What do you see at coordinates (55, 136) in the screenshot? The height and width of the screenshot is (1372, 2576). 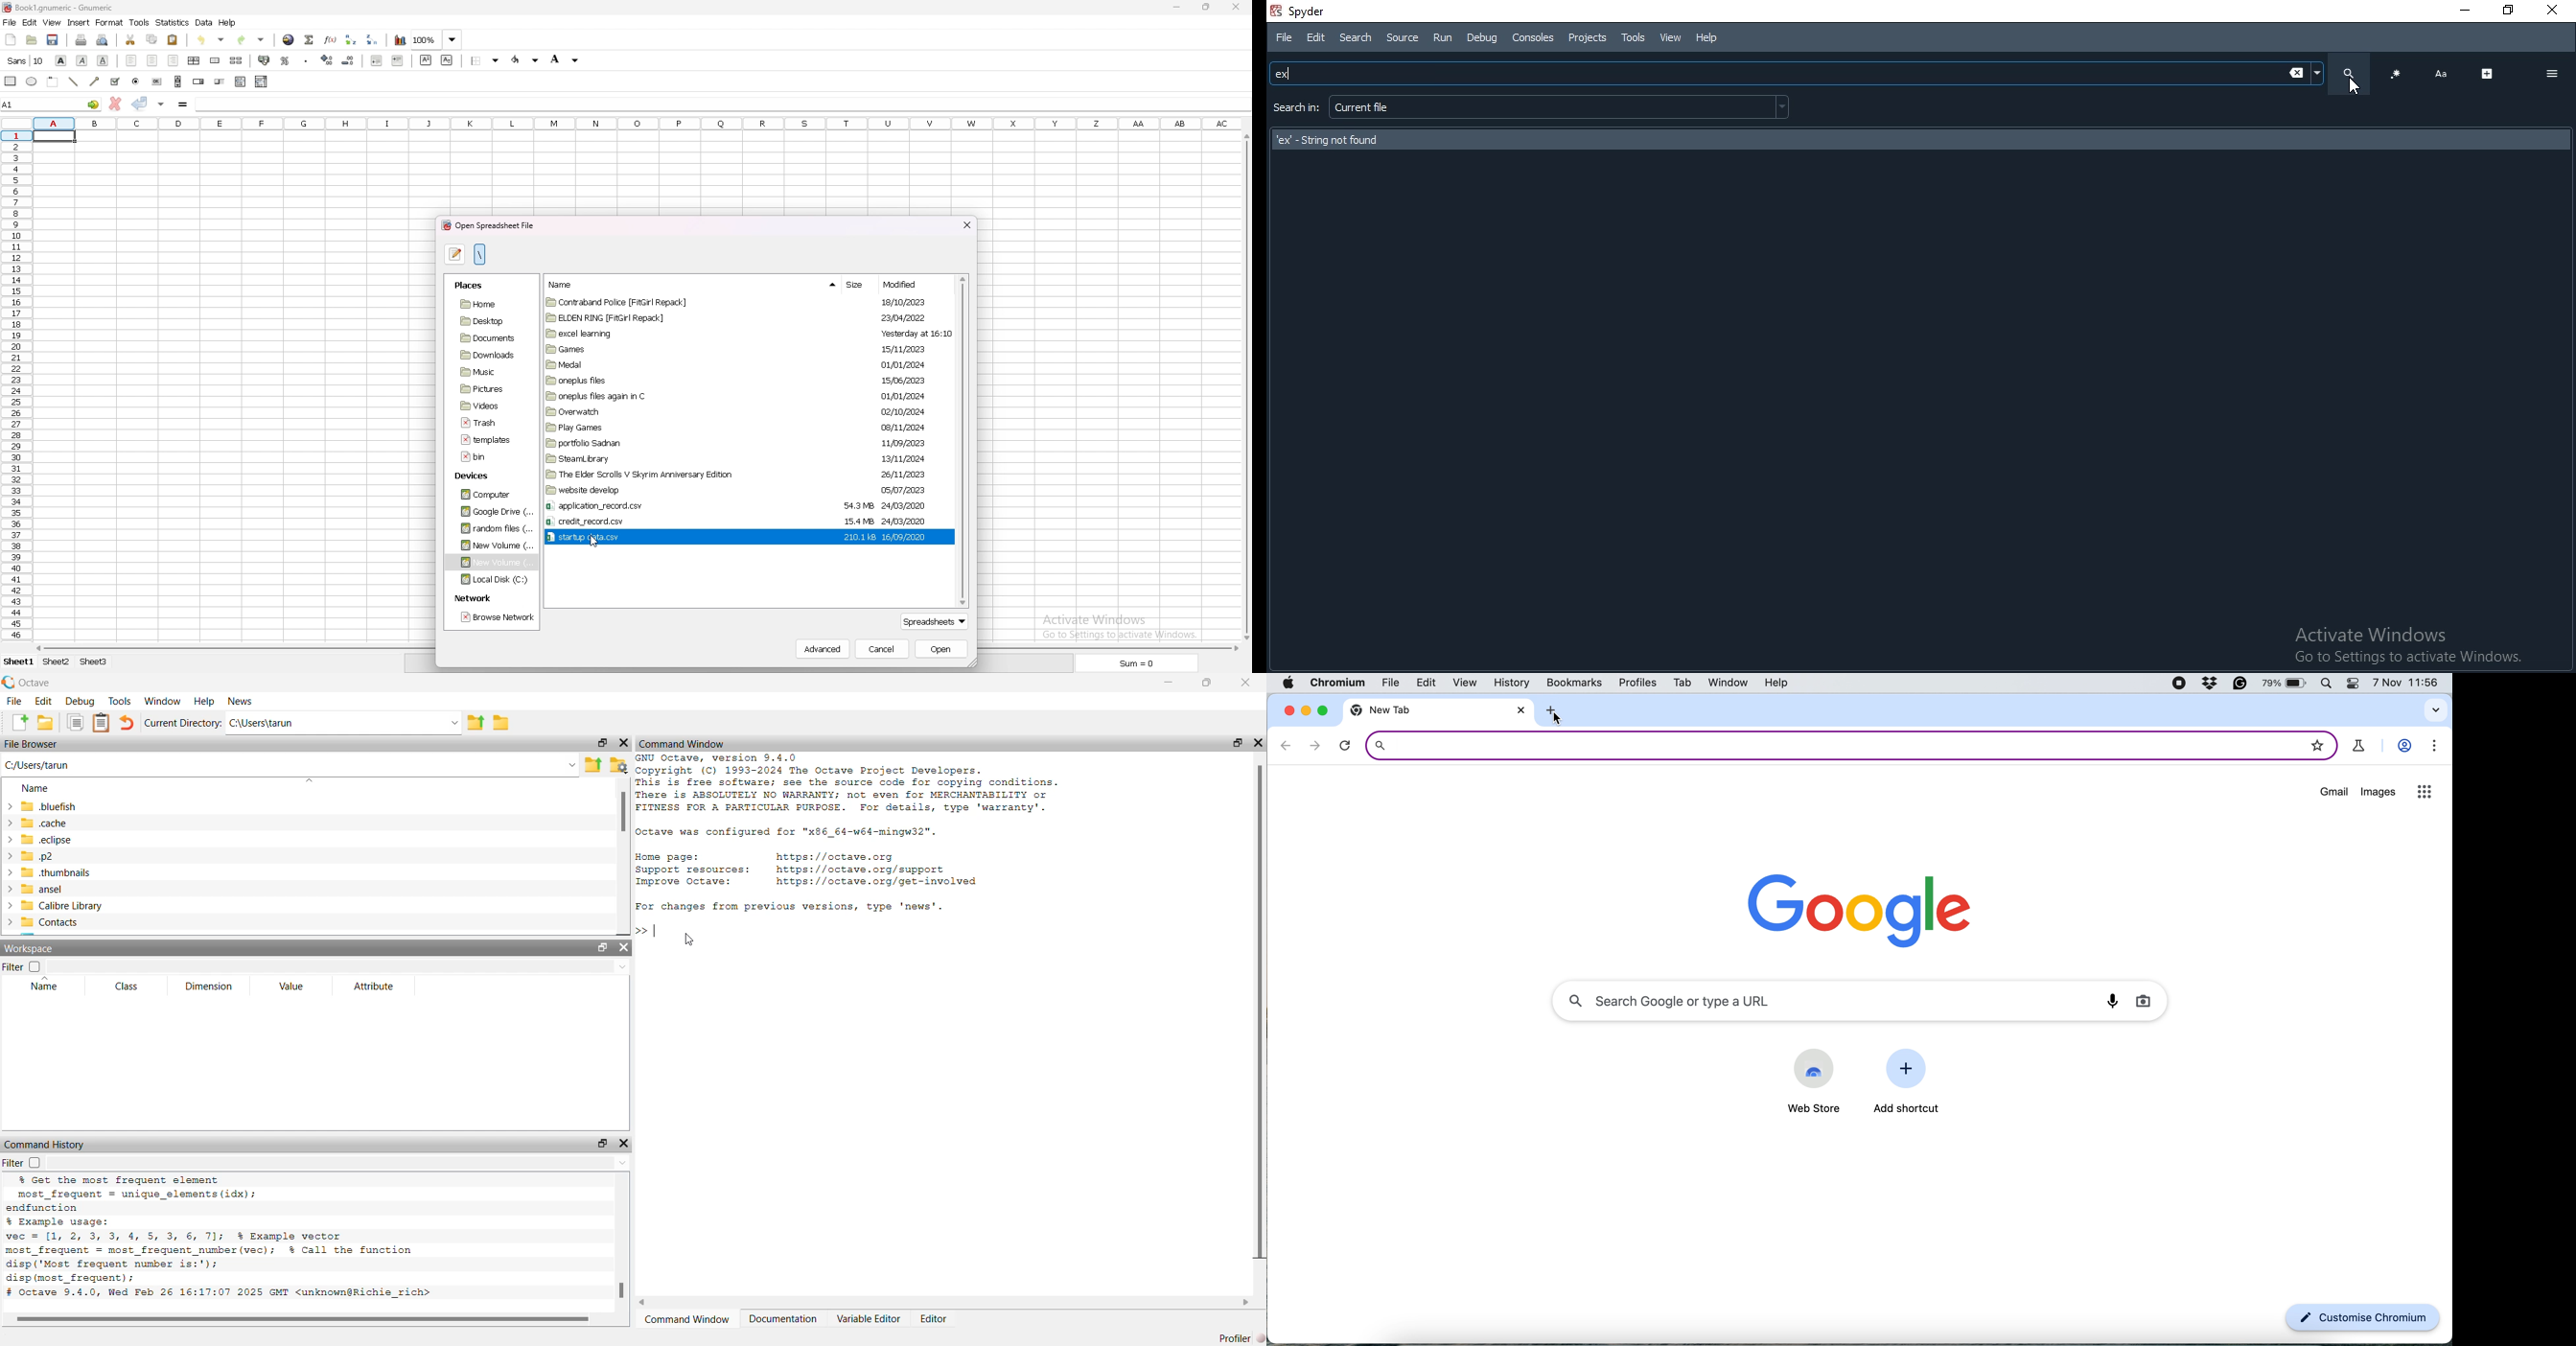 I see `selected cell` at bounding box center [55, 136].